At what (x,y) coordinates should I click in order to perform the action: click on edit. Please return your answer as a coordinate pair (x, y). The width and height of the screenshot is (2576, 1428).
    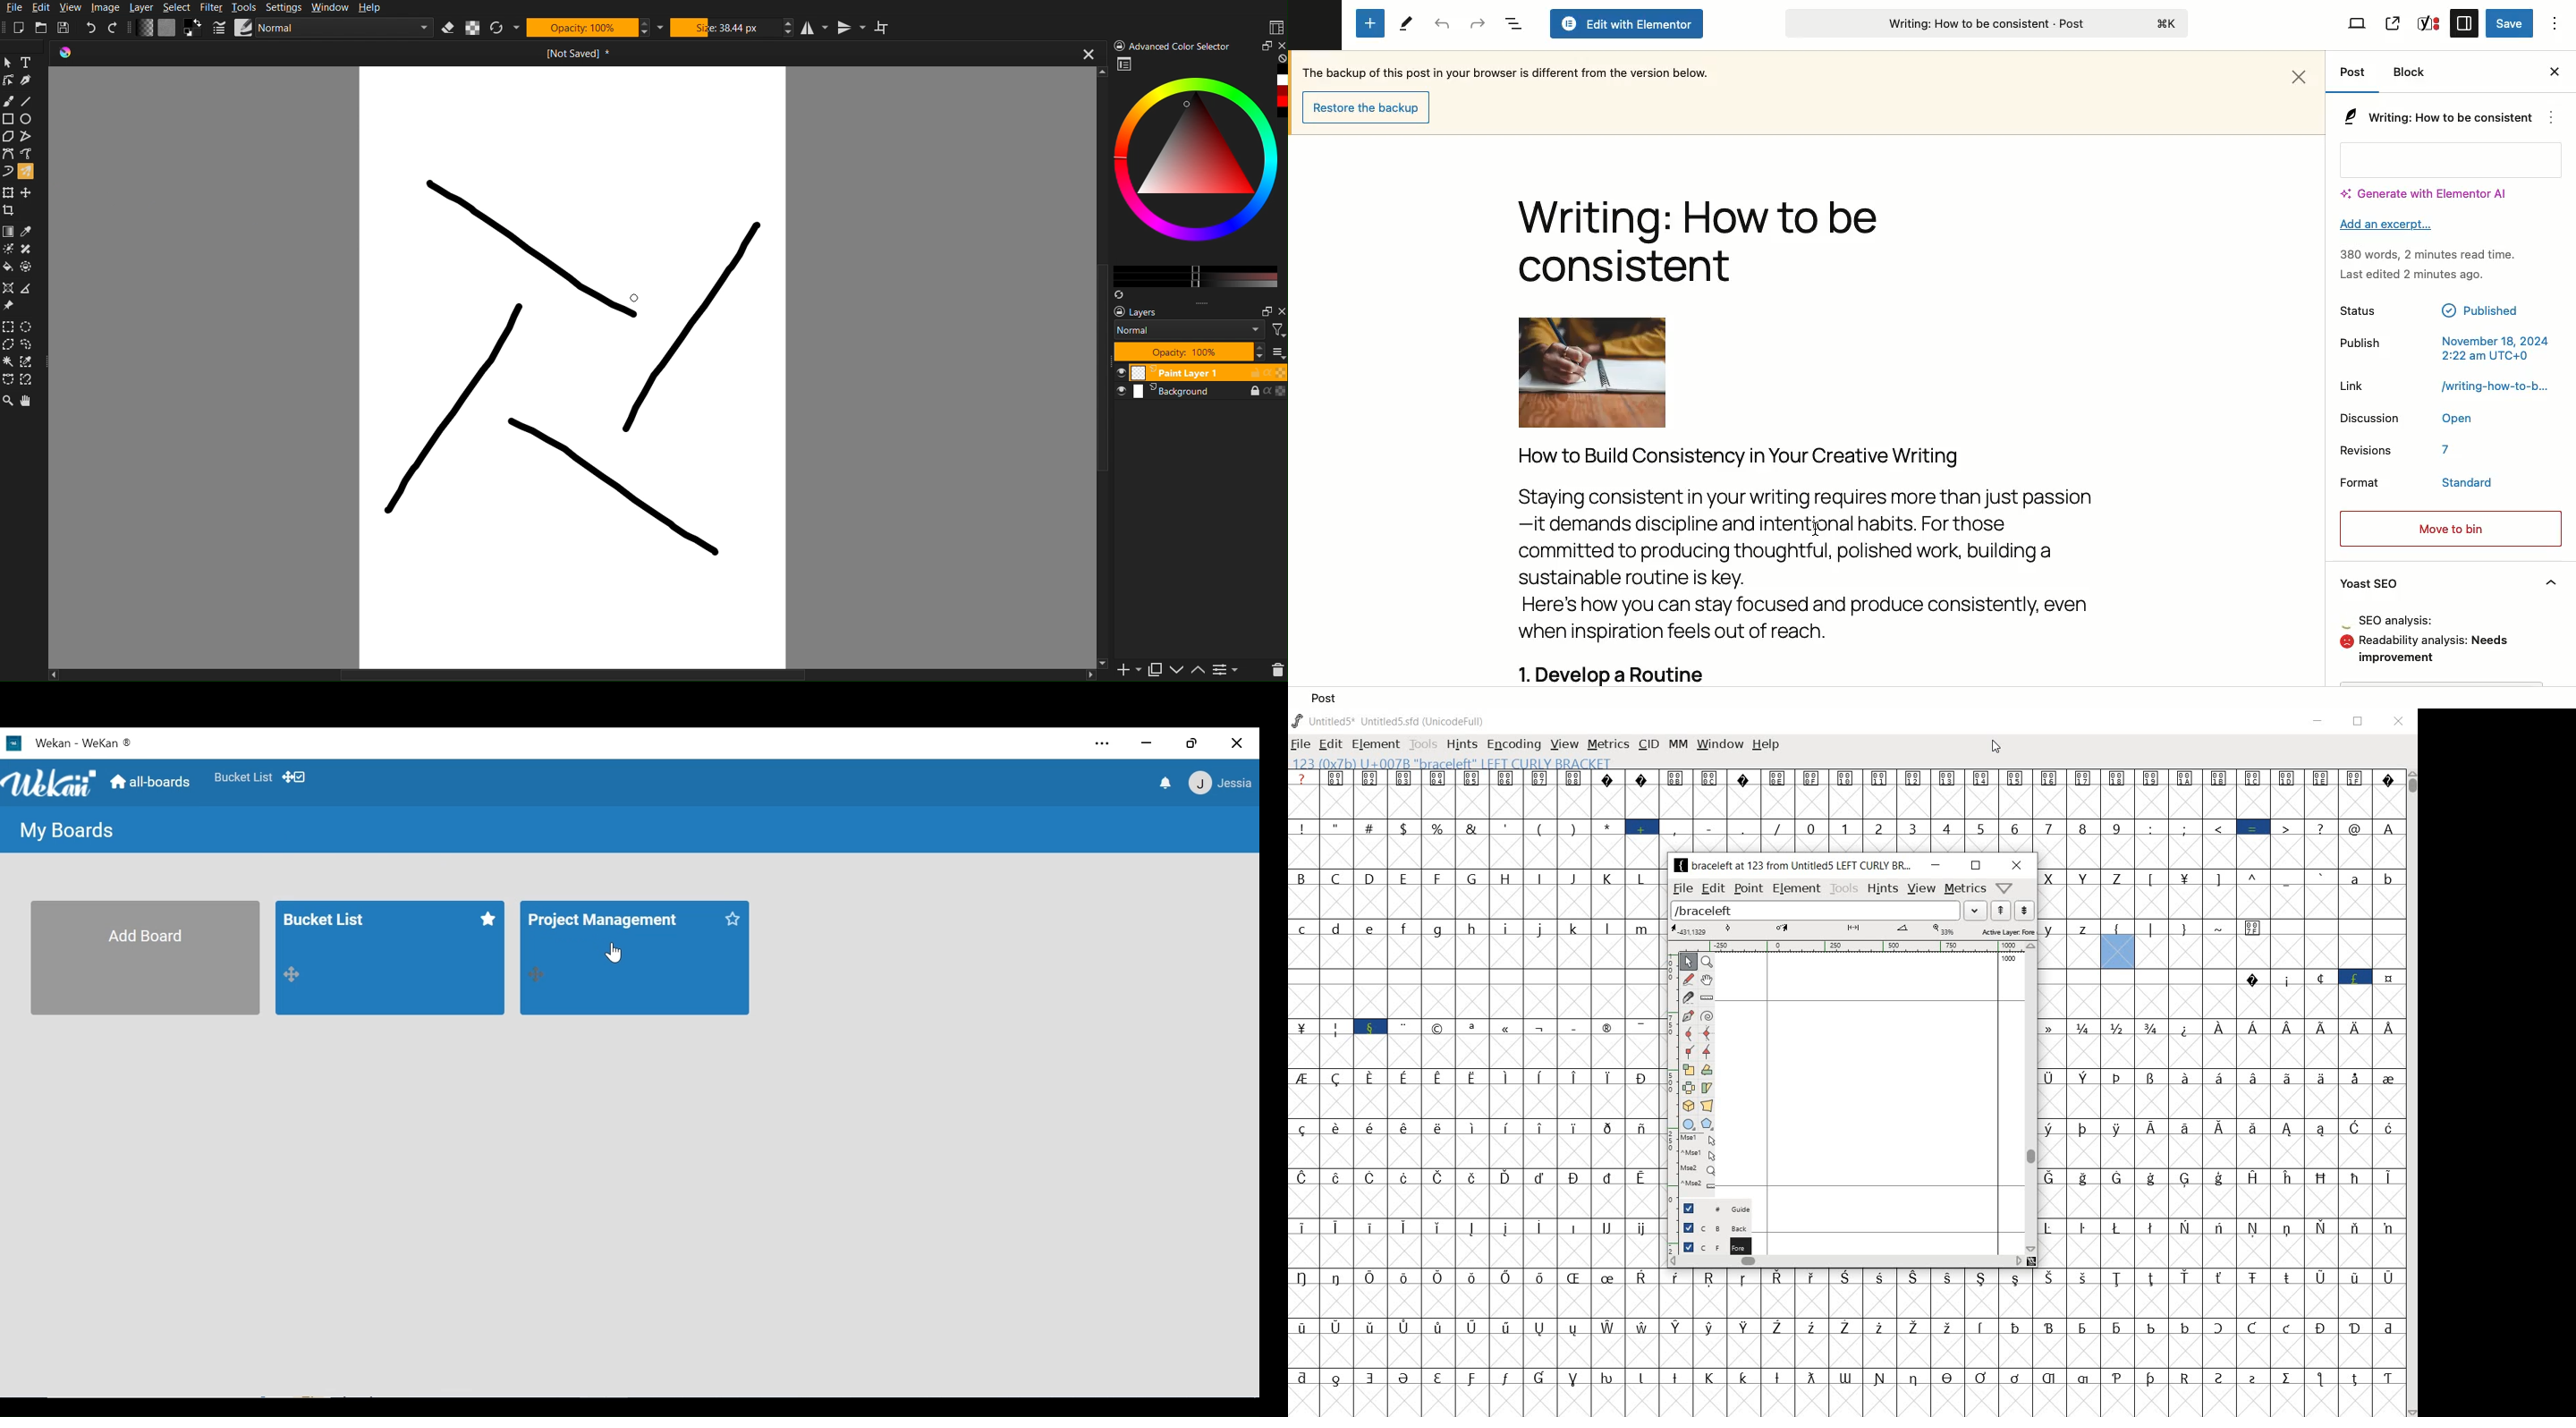
    Looking at the image, I should click on (1714, 888).